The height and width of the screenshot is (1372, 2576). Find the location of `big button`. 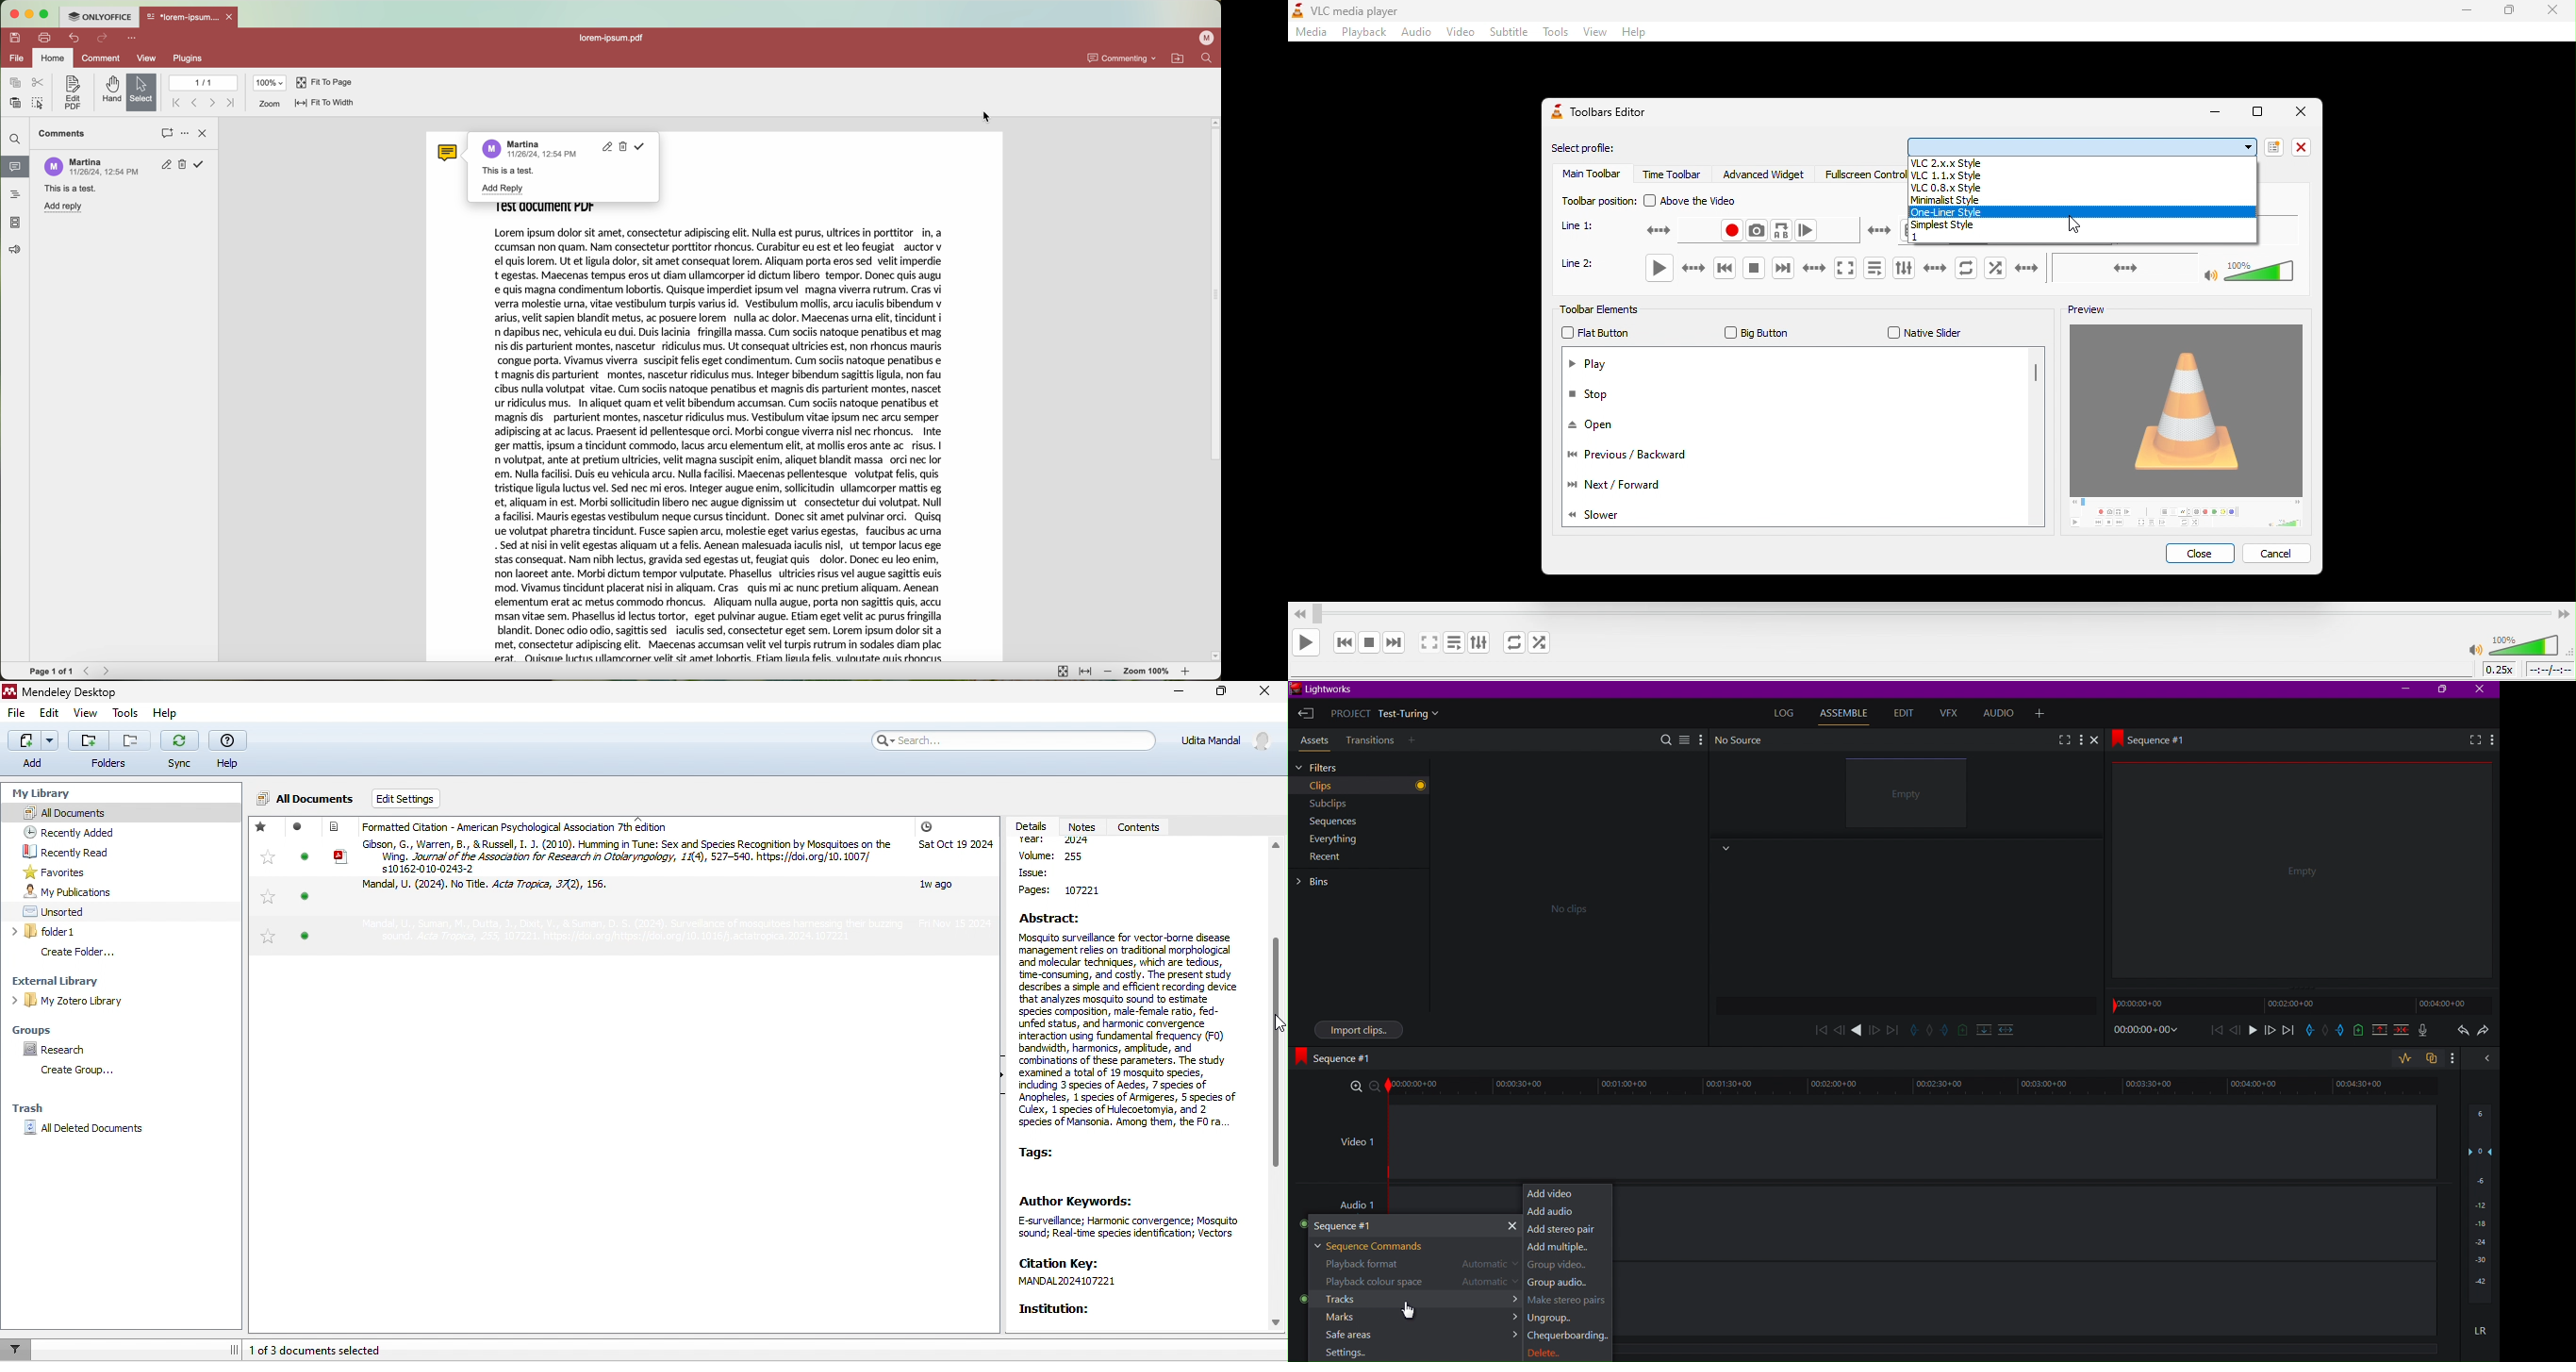

big button is located at coordinates (1759, 331).